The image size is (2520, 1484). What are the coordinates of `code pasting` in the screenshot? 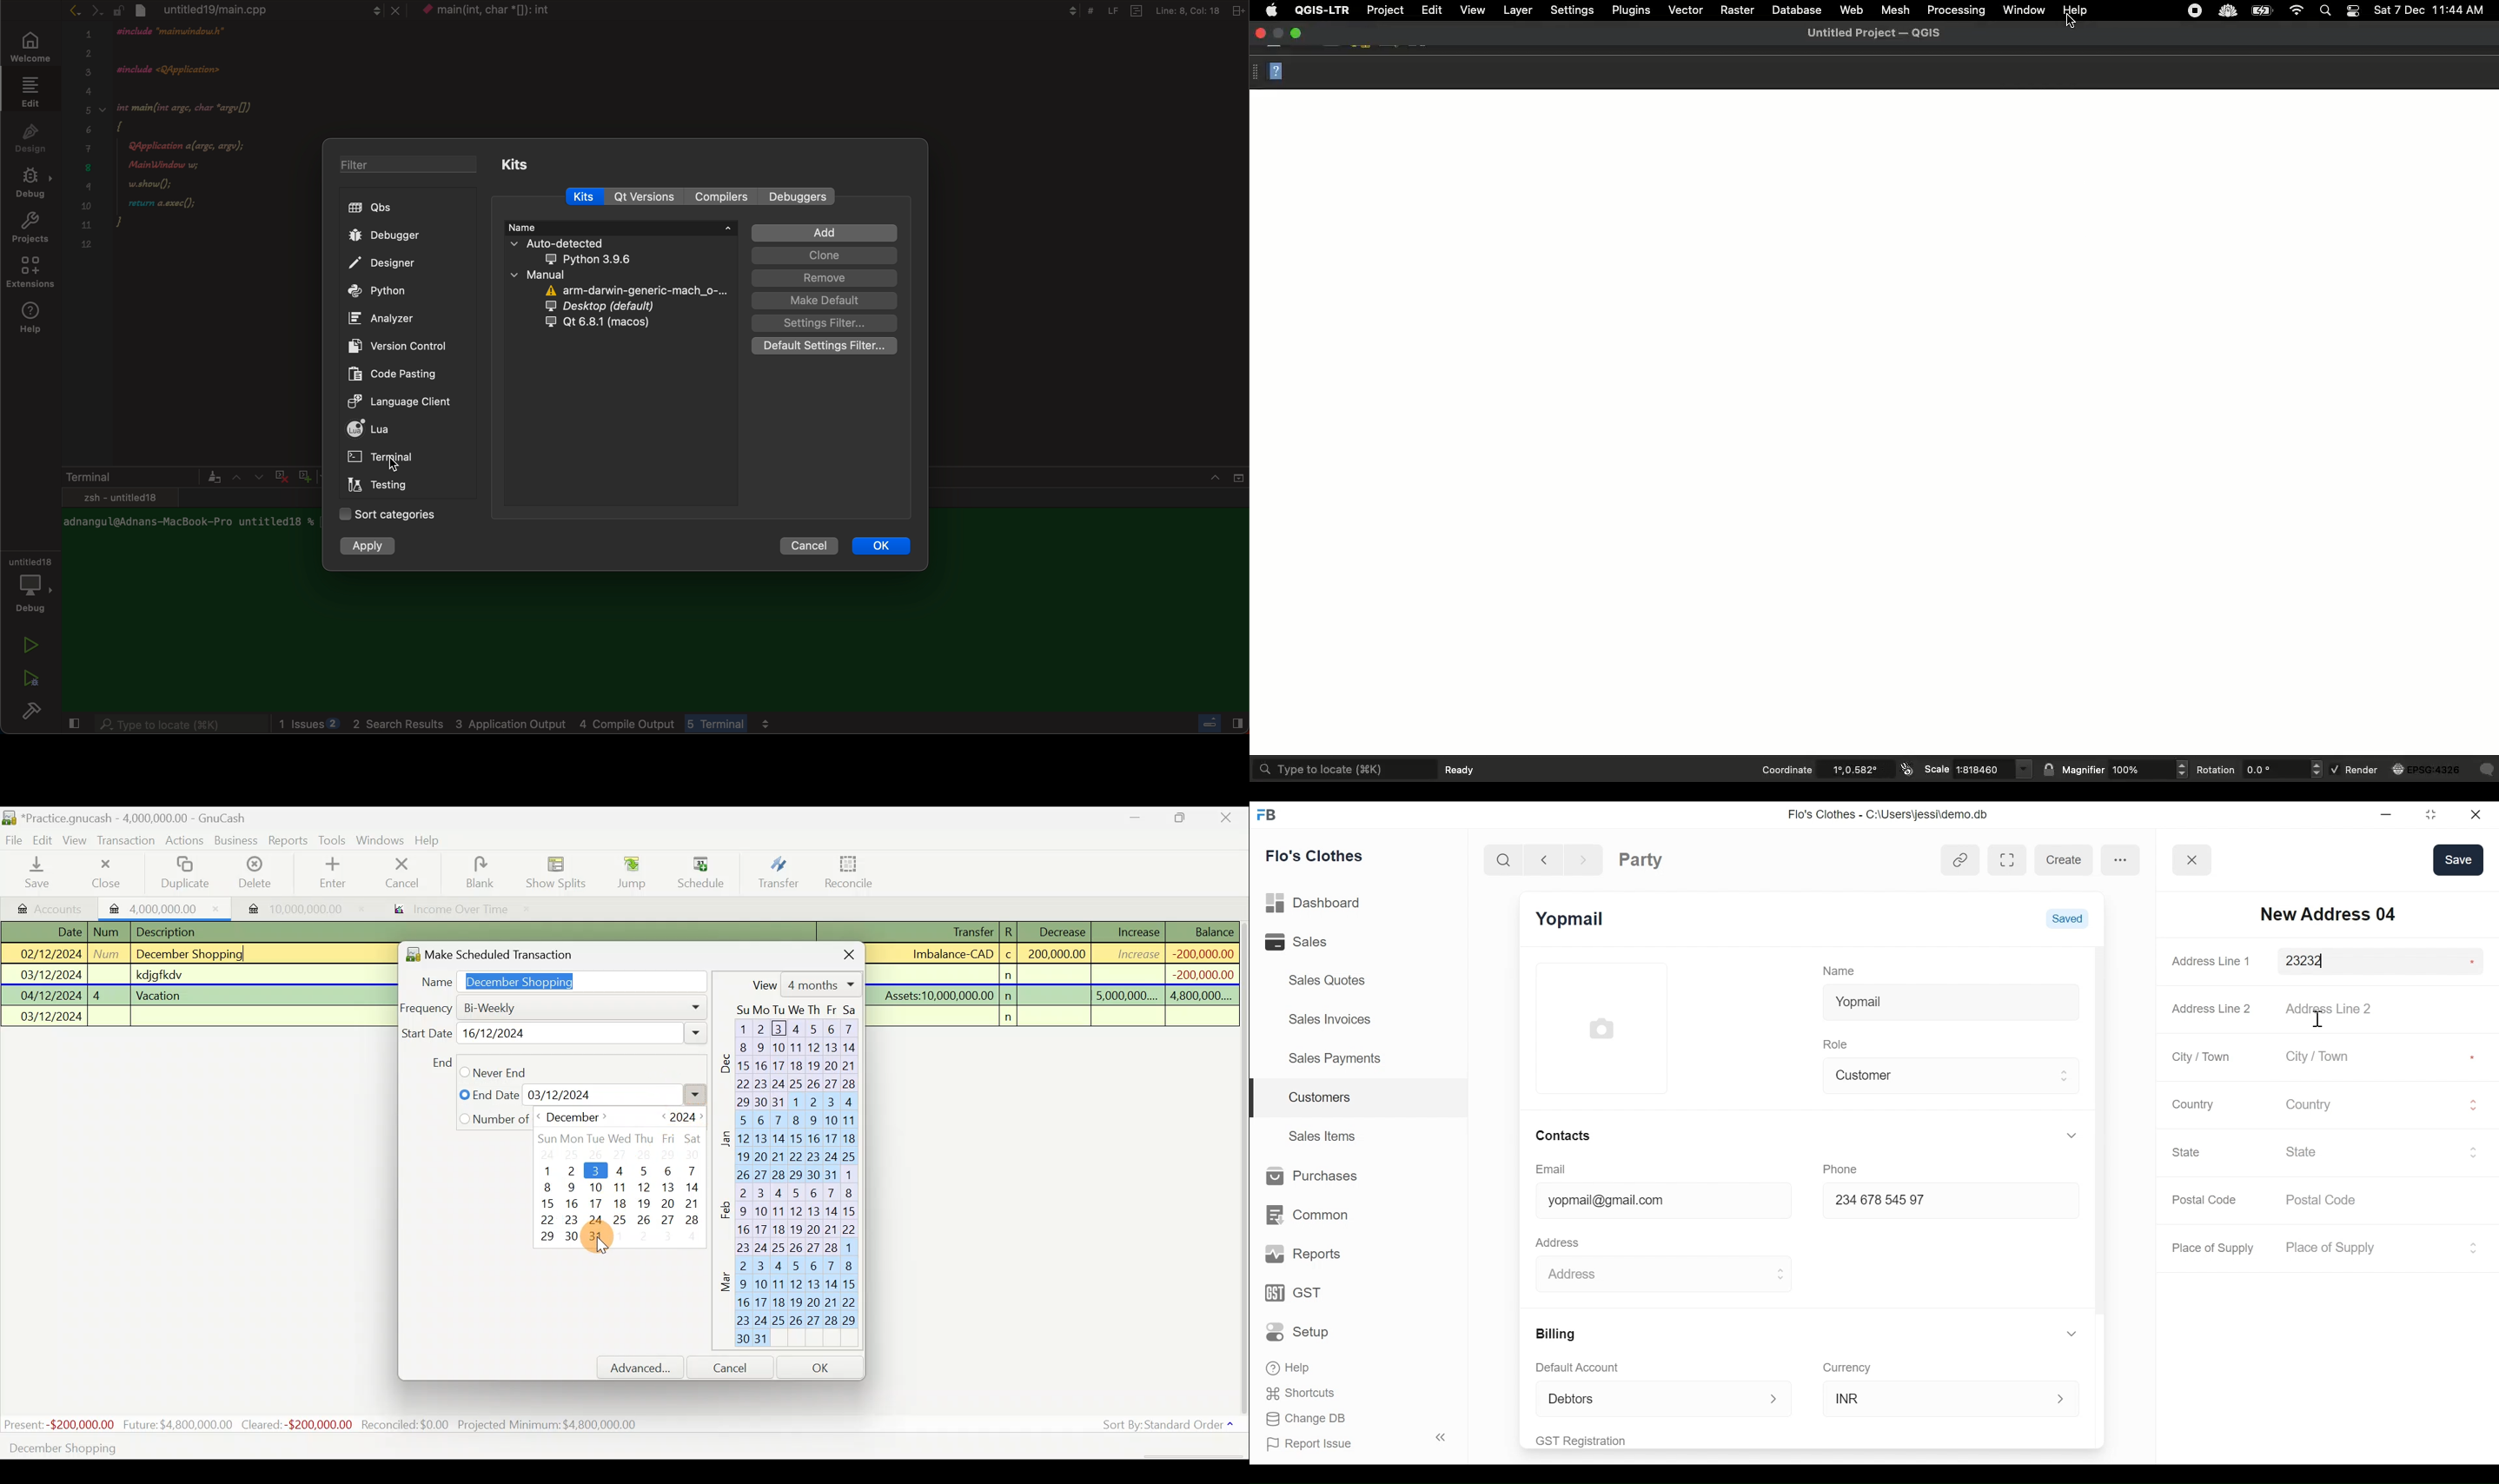 It's located at (385, 373).